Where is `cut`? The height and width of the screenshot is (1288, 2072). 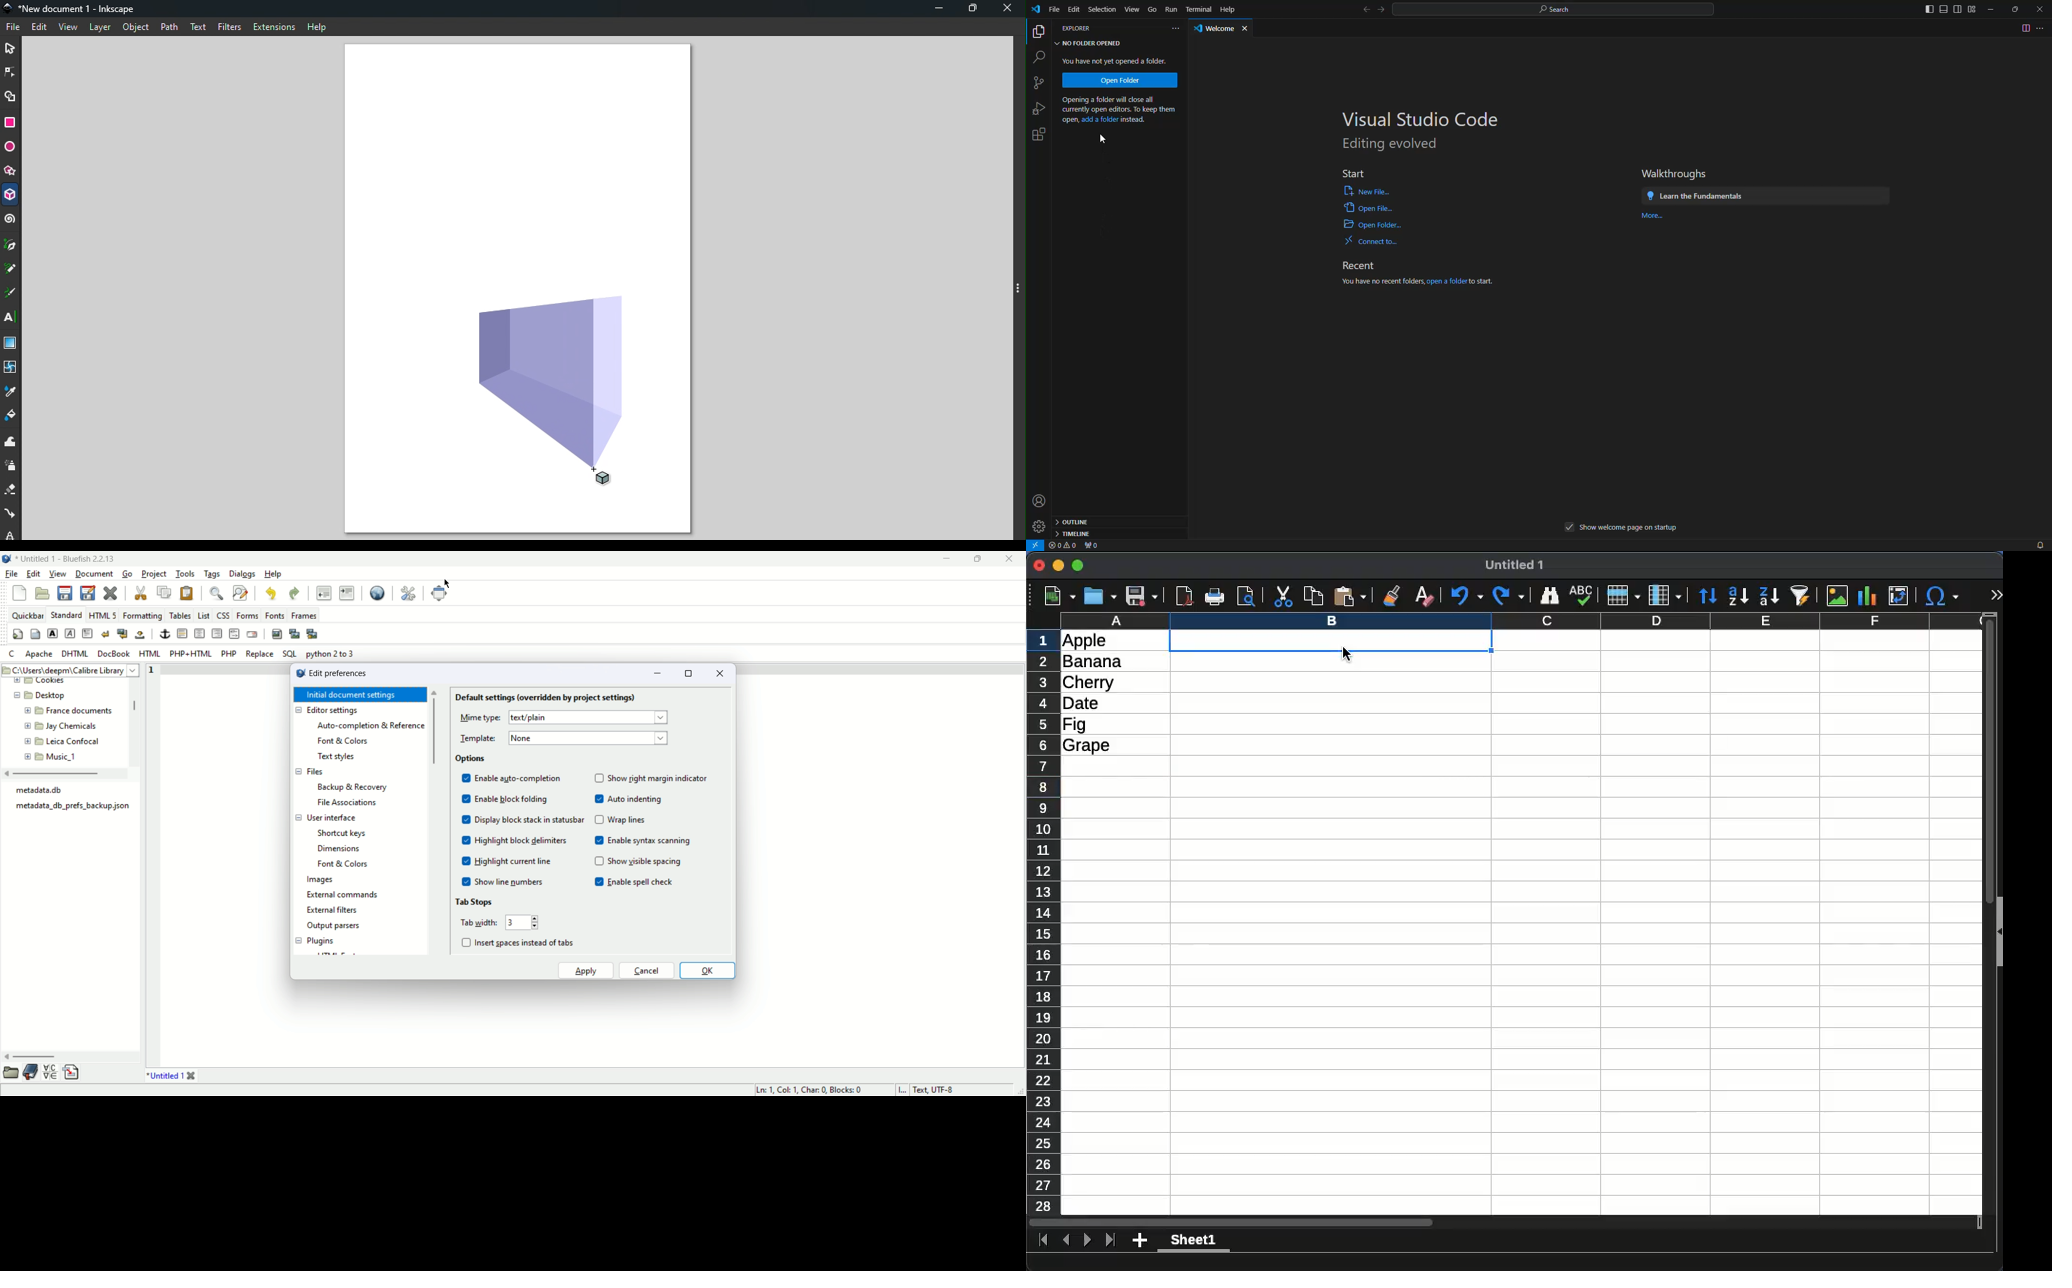 cut is located at coordinates (1282, 597).